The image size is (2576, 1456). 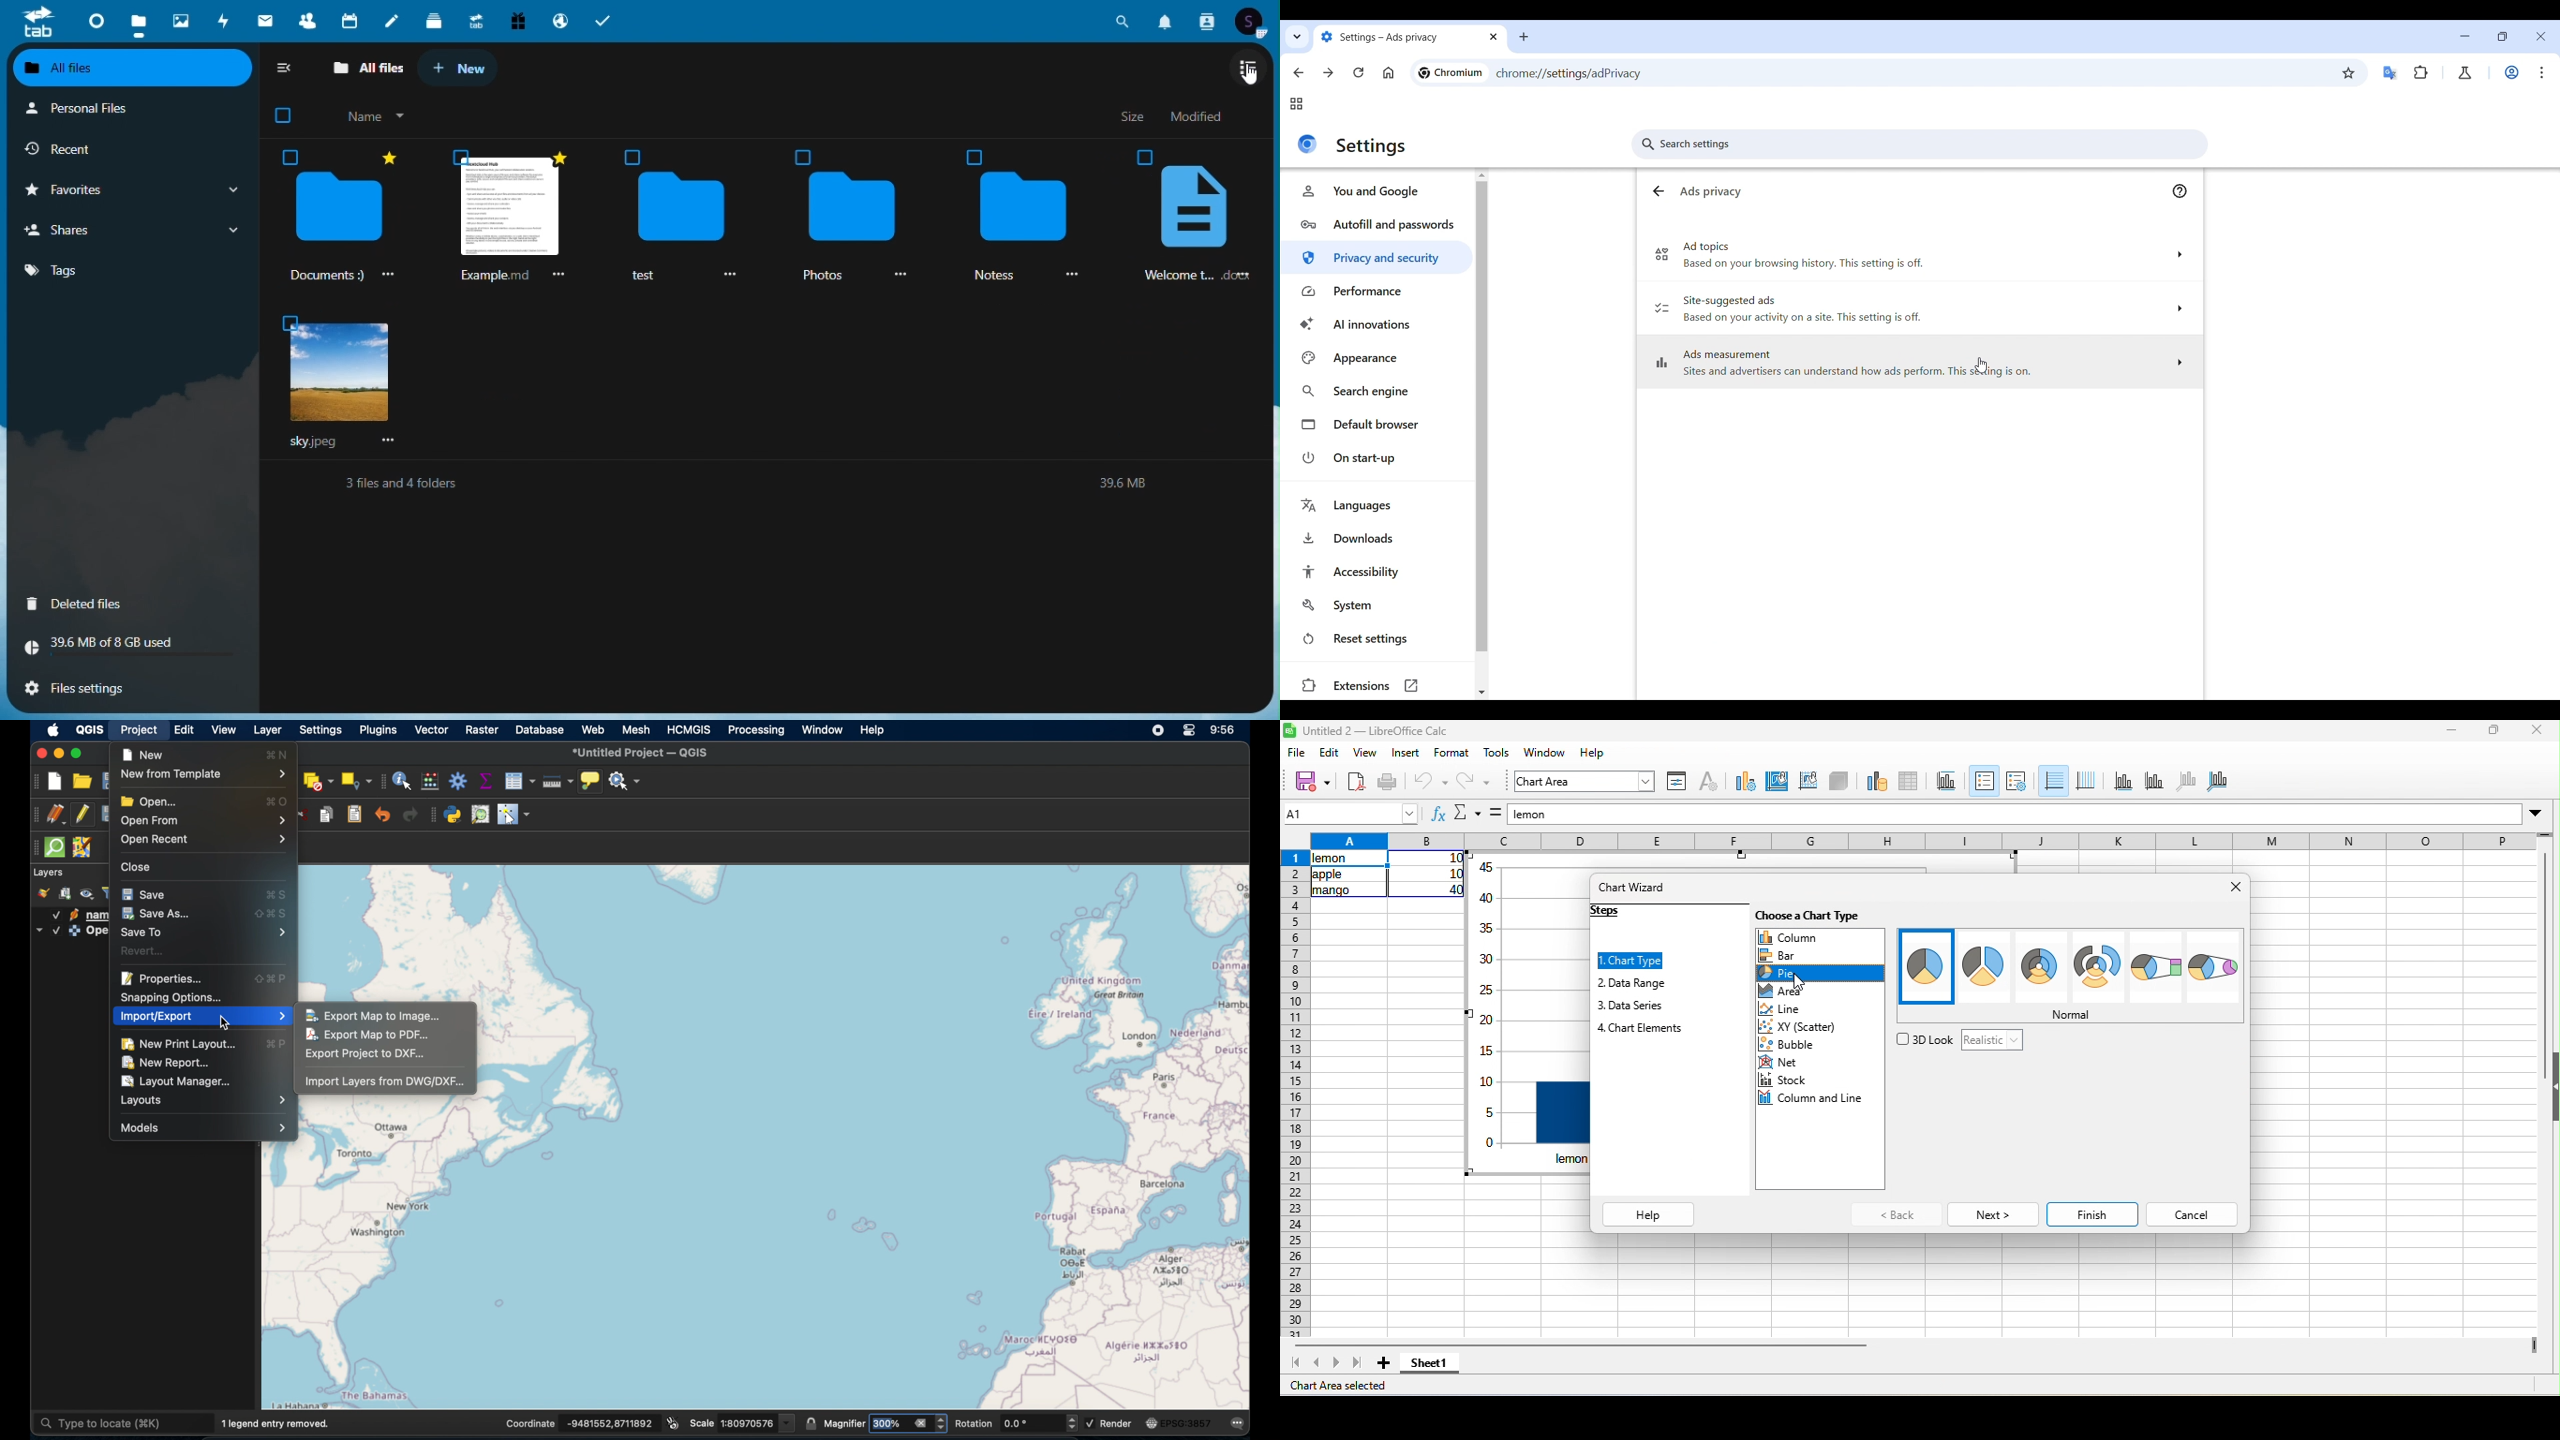 What do you see at coordinates (1249, 76) in the screenshot?
I see `cursor` at bounding box center [1249, 76].